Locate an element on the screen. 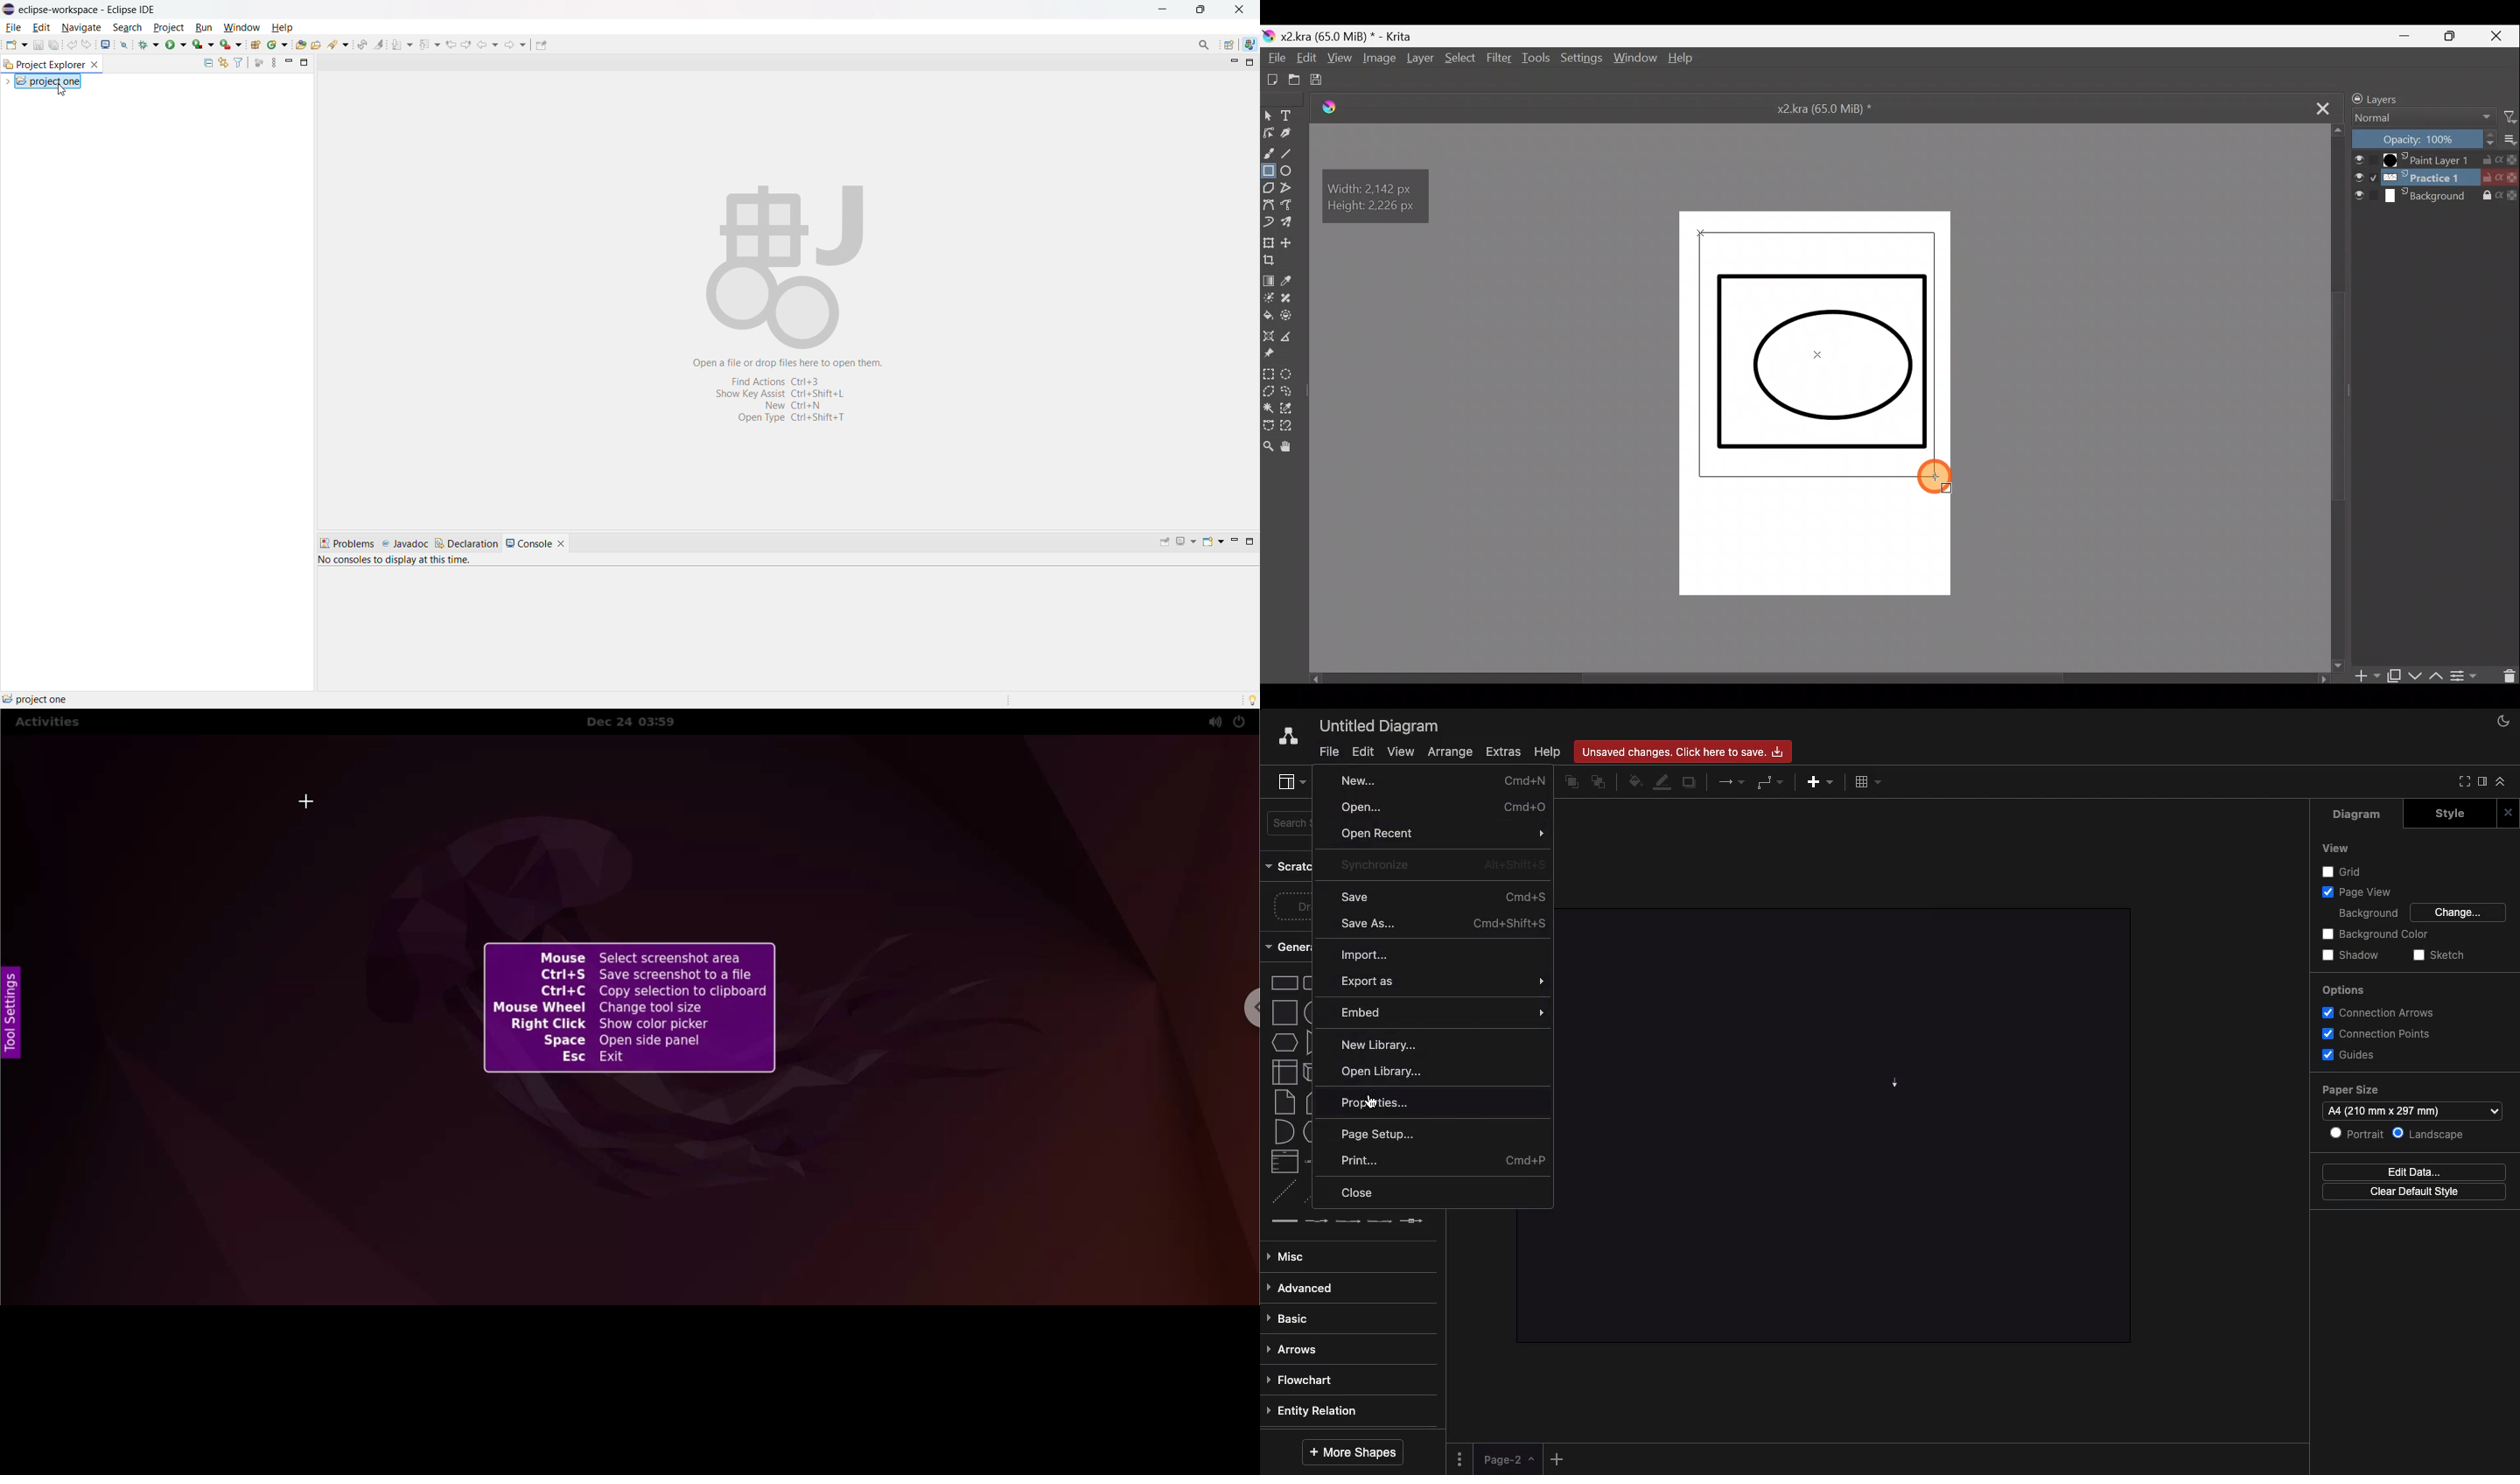  A4 (210 mm x 297 mm) is located at coordinates (2414, 1110).